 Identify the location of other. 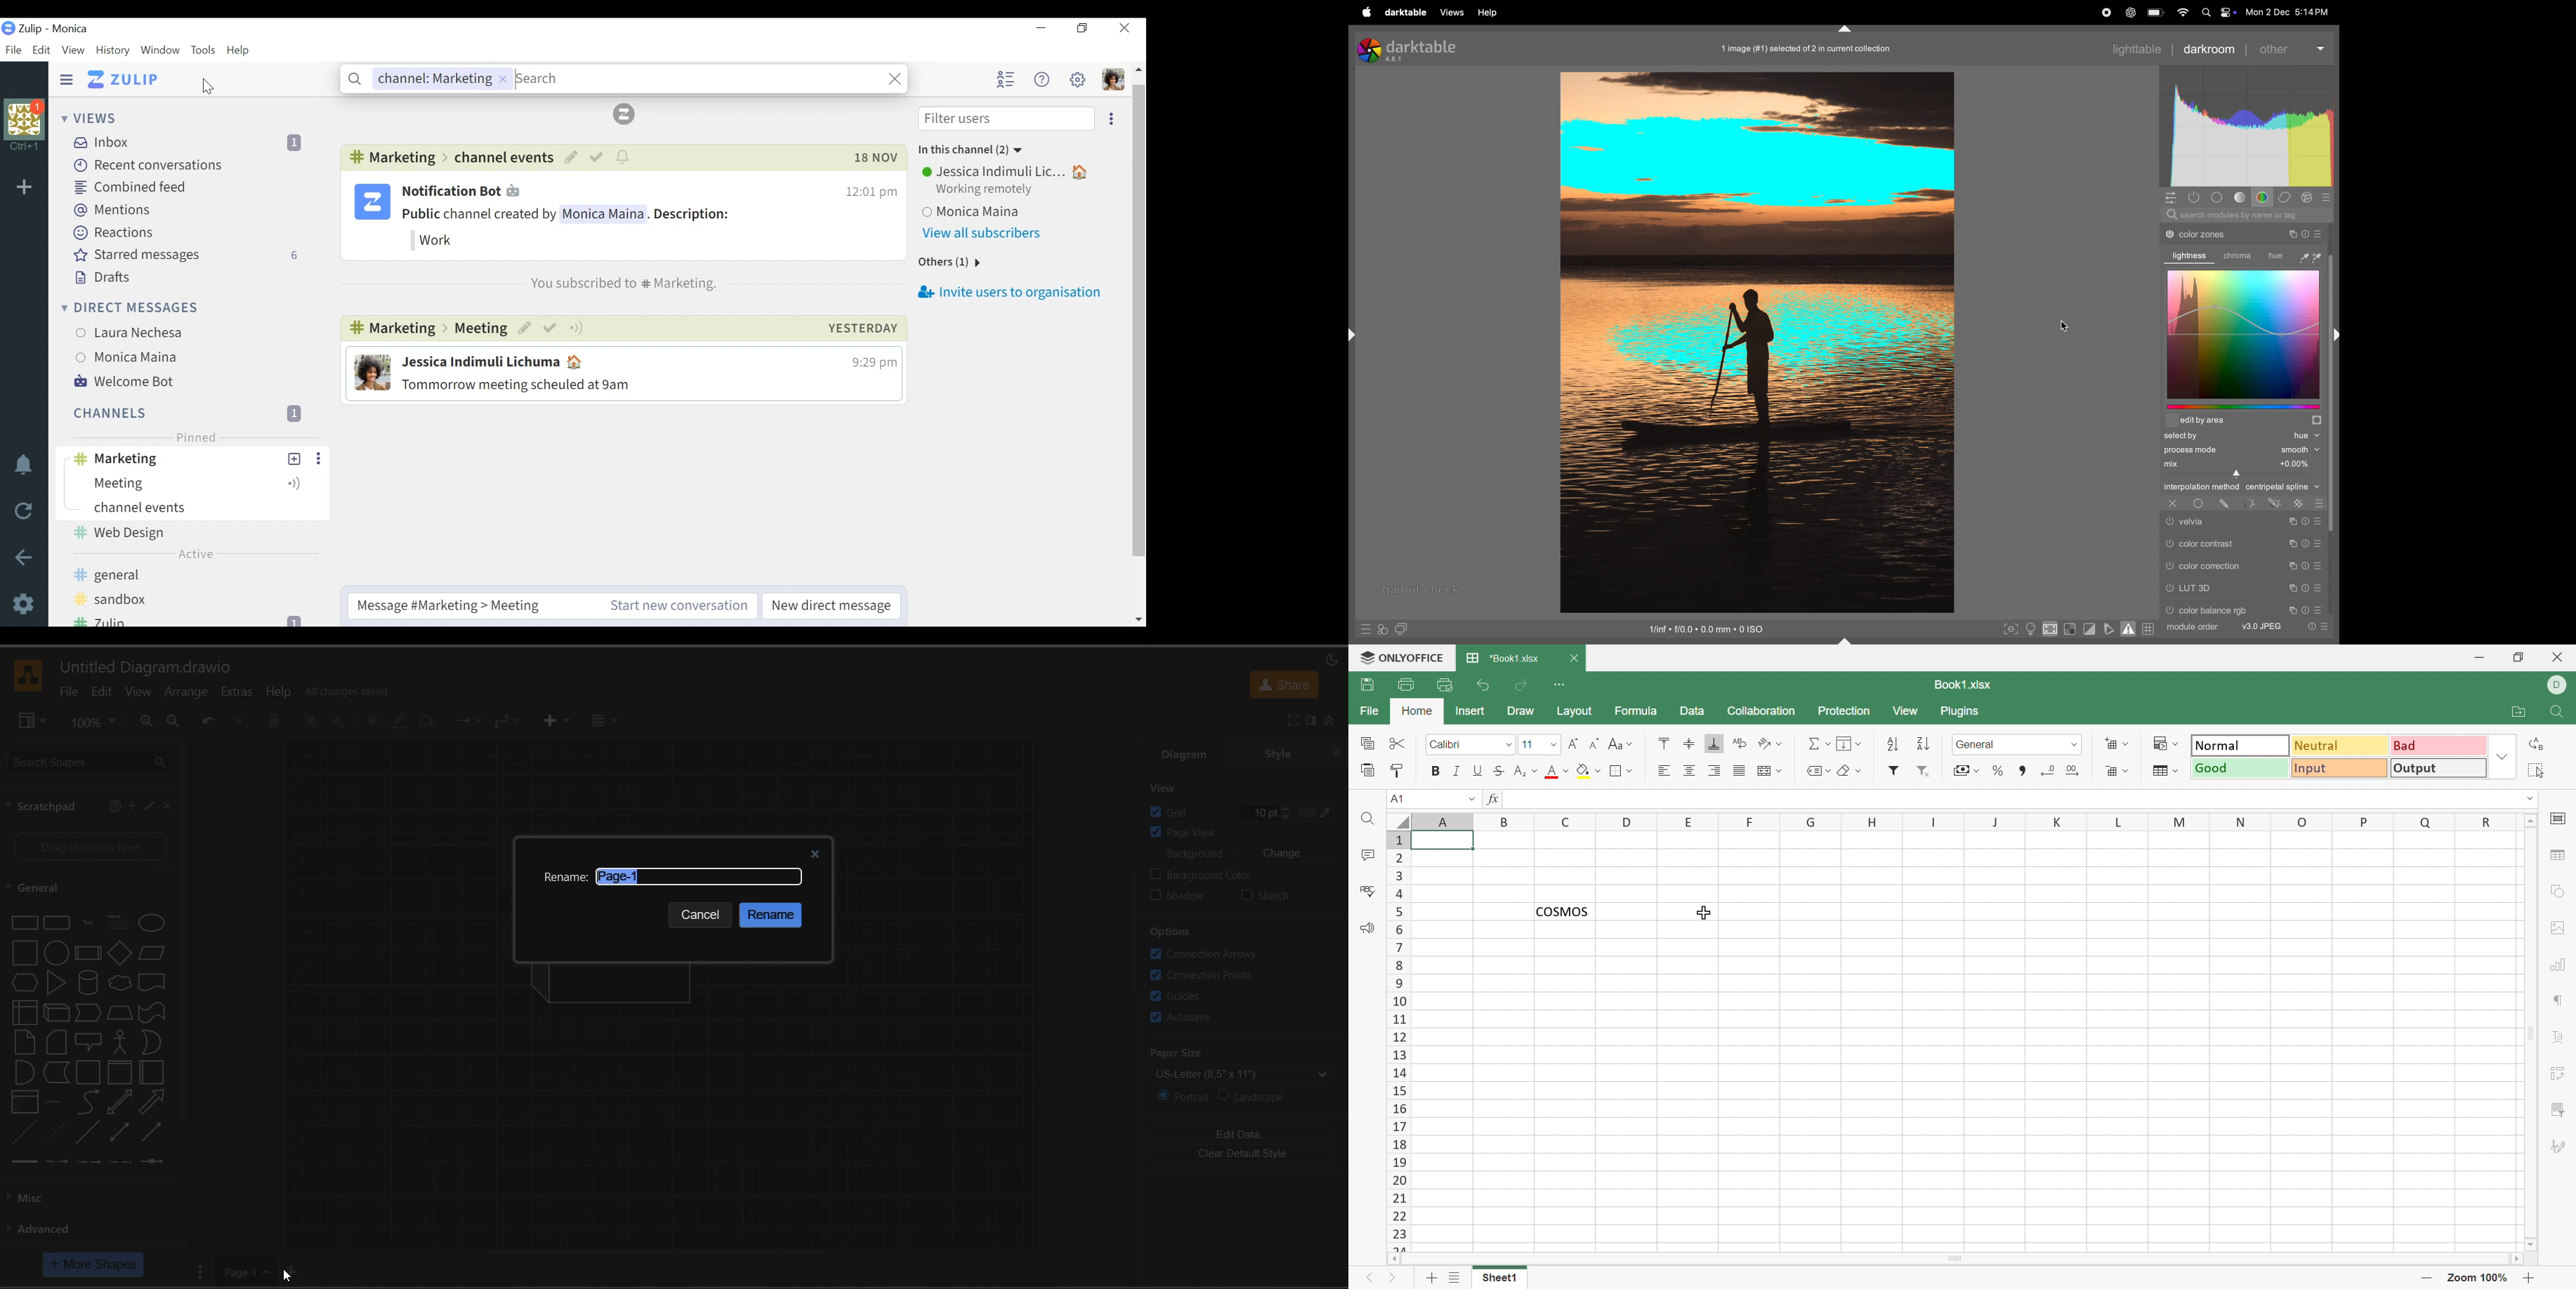
(2294, 48).